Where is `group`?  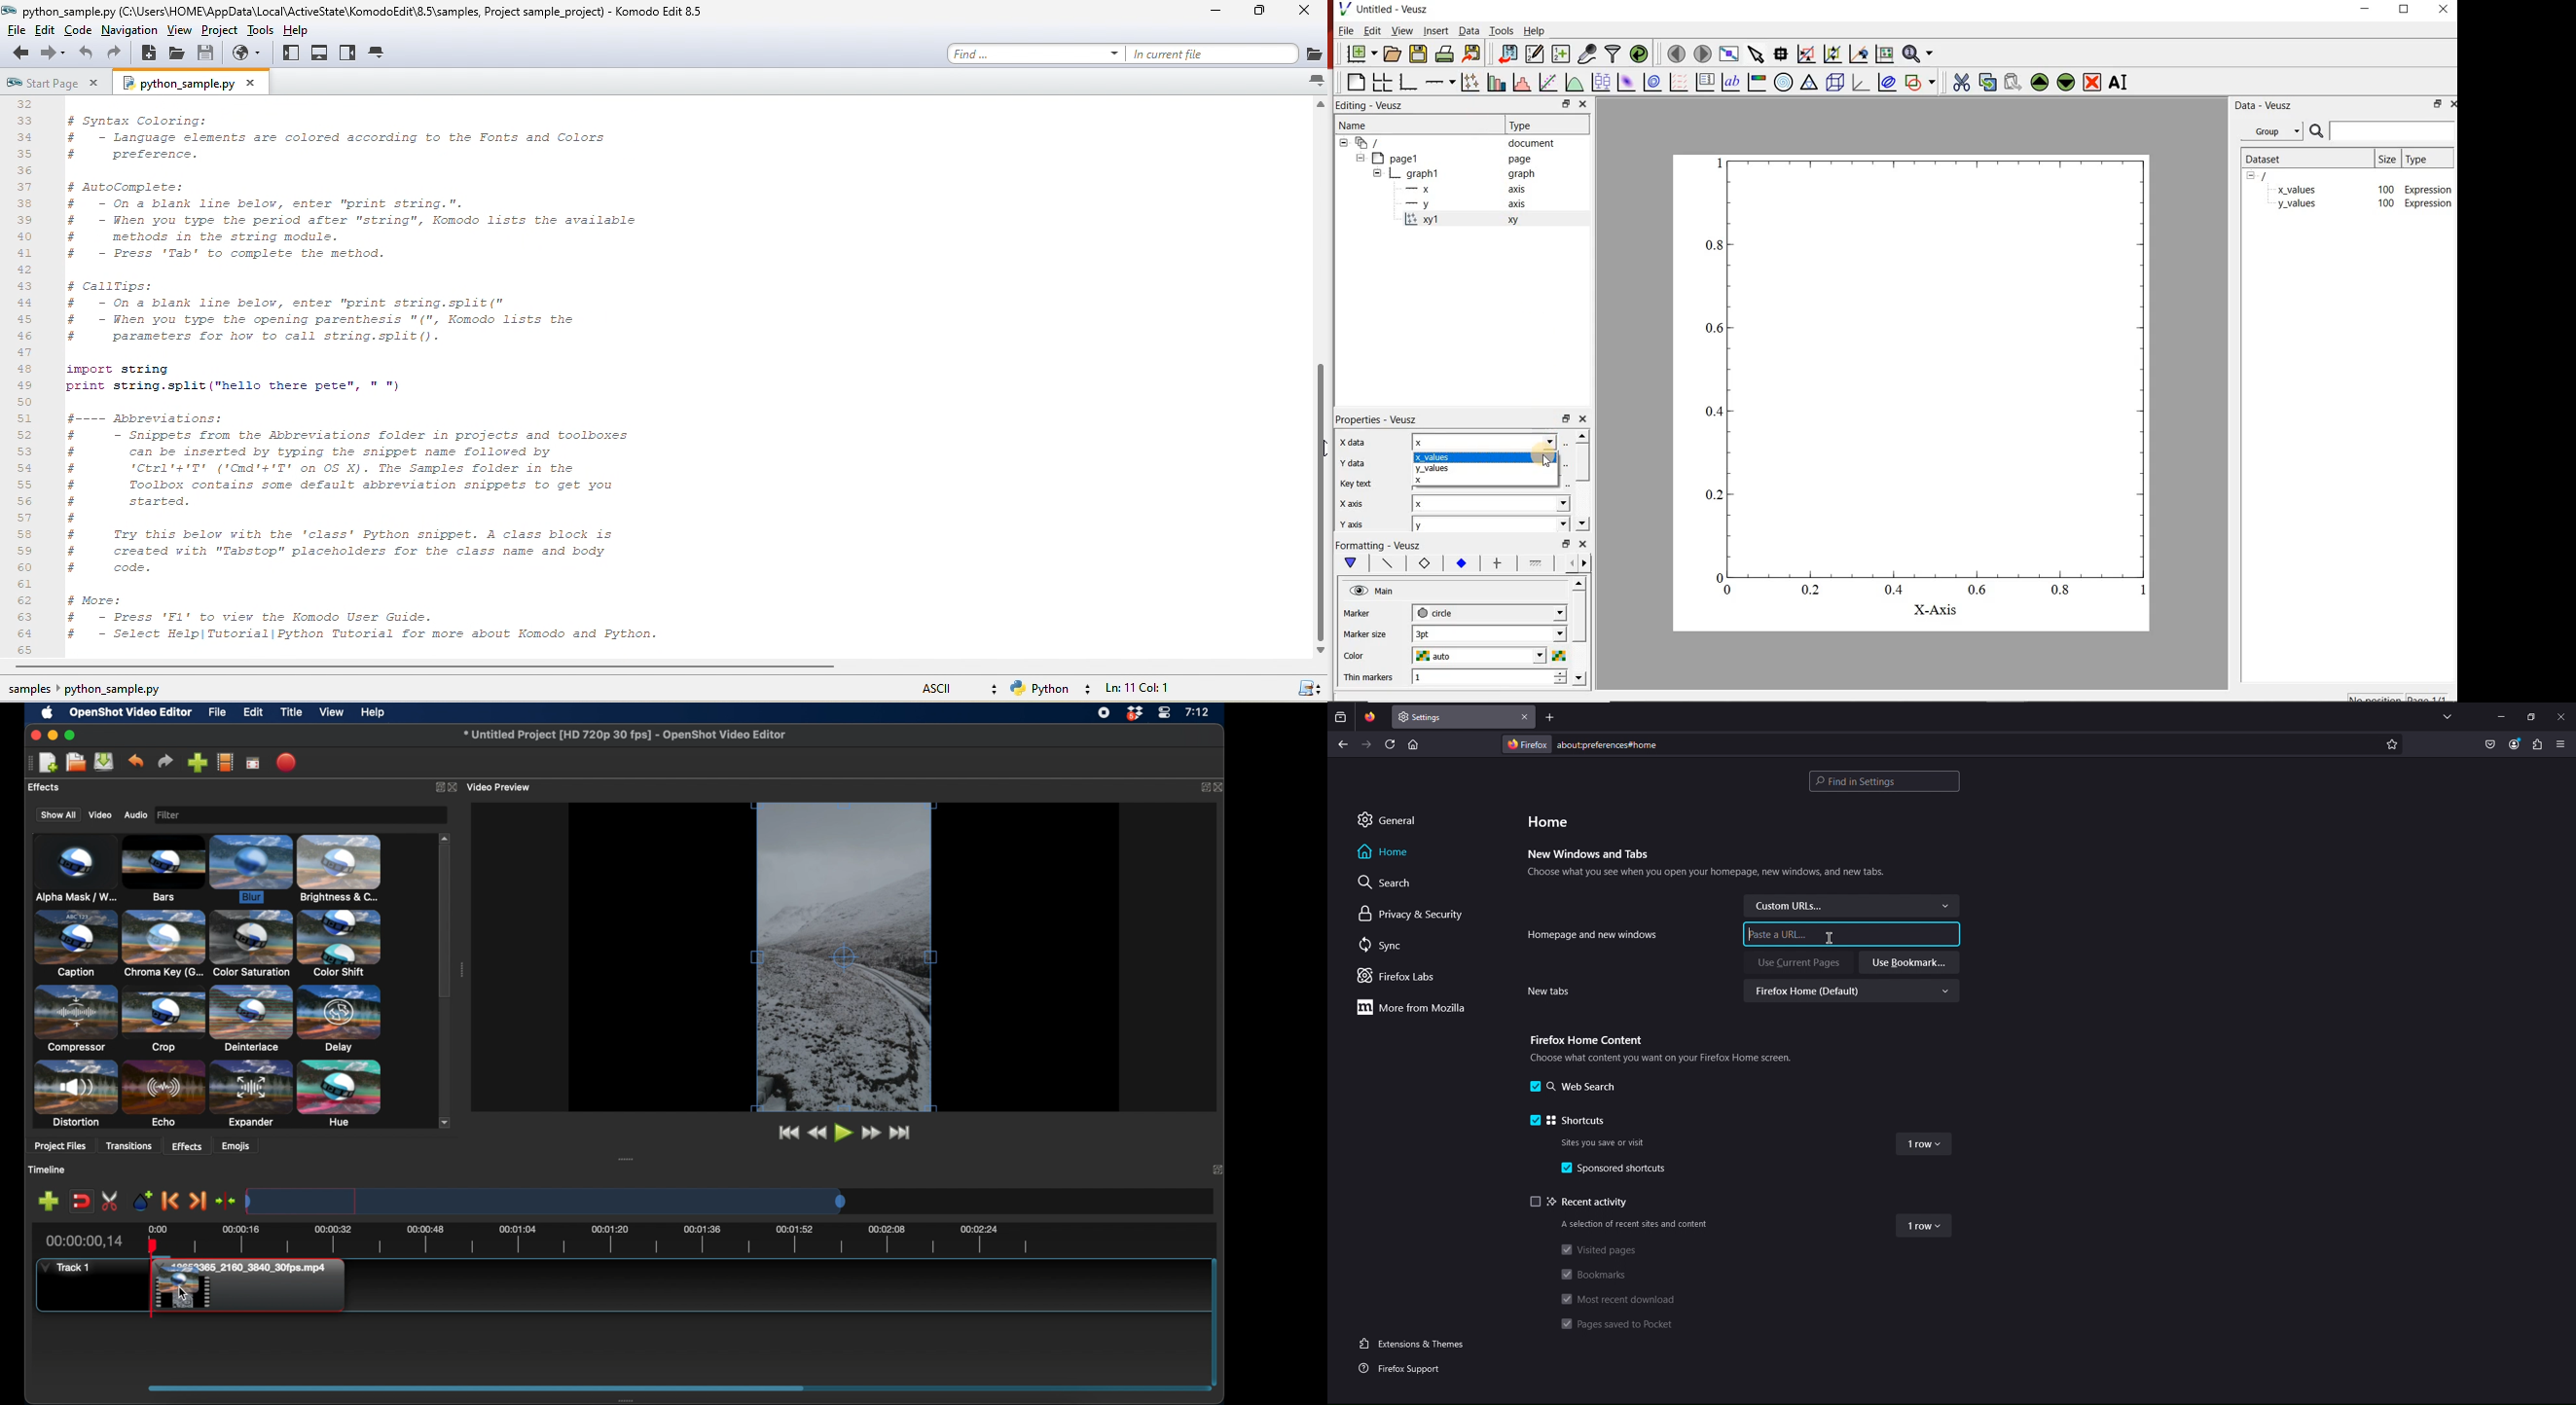 group is located at coordinates (2270, 131).